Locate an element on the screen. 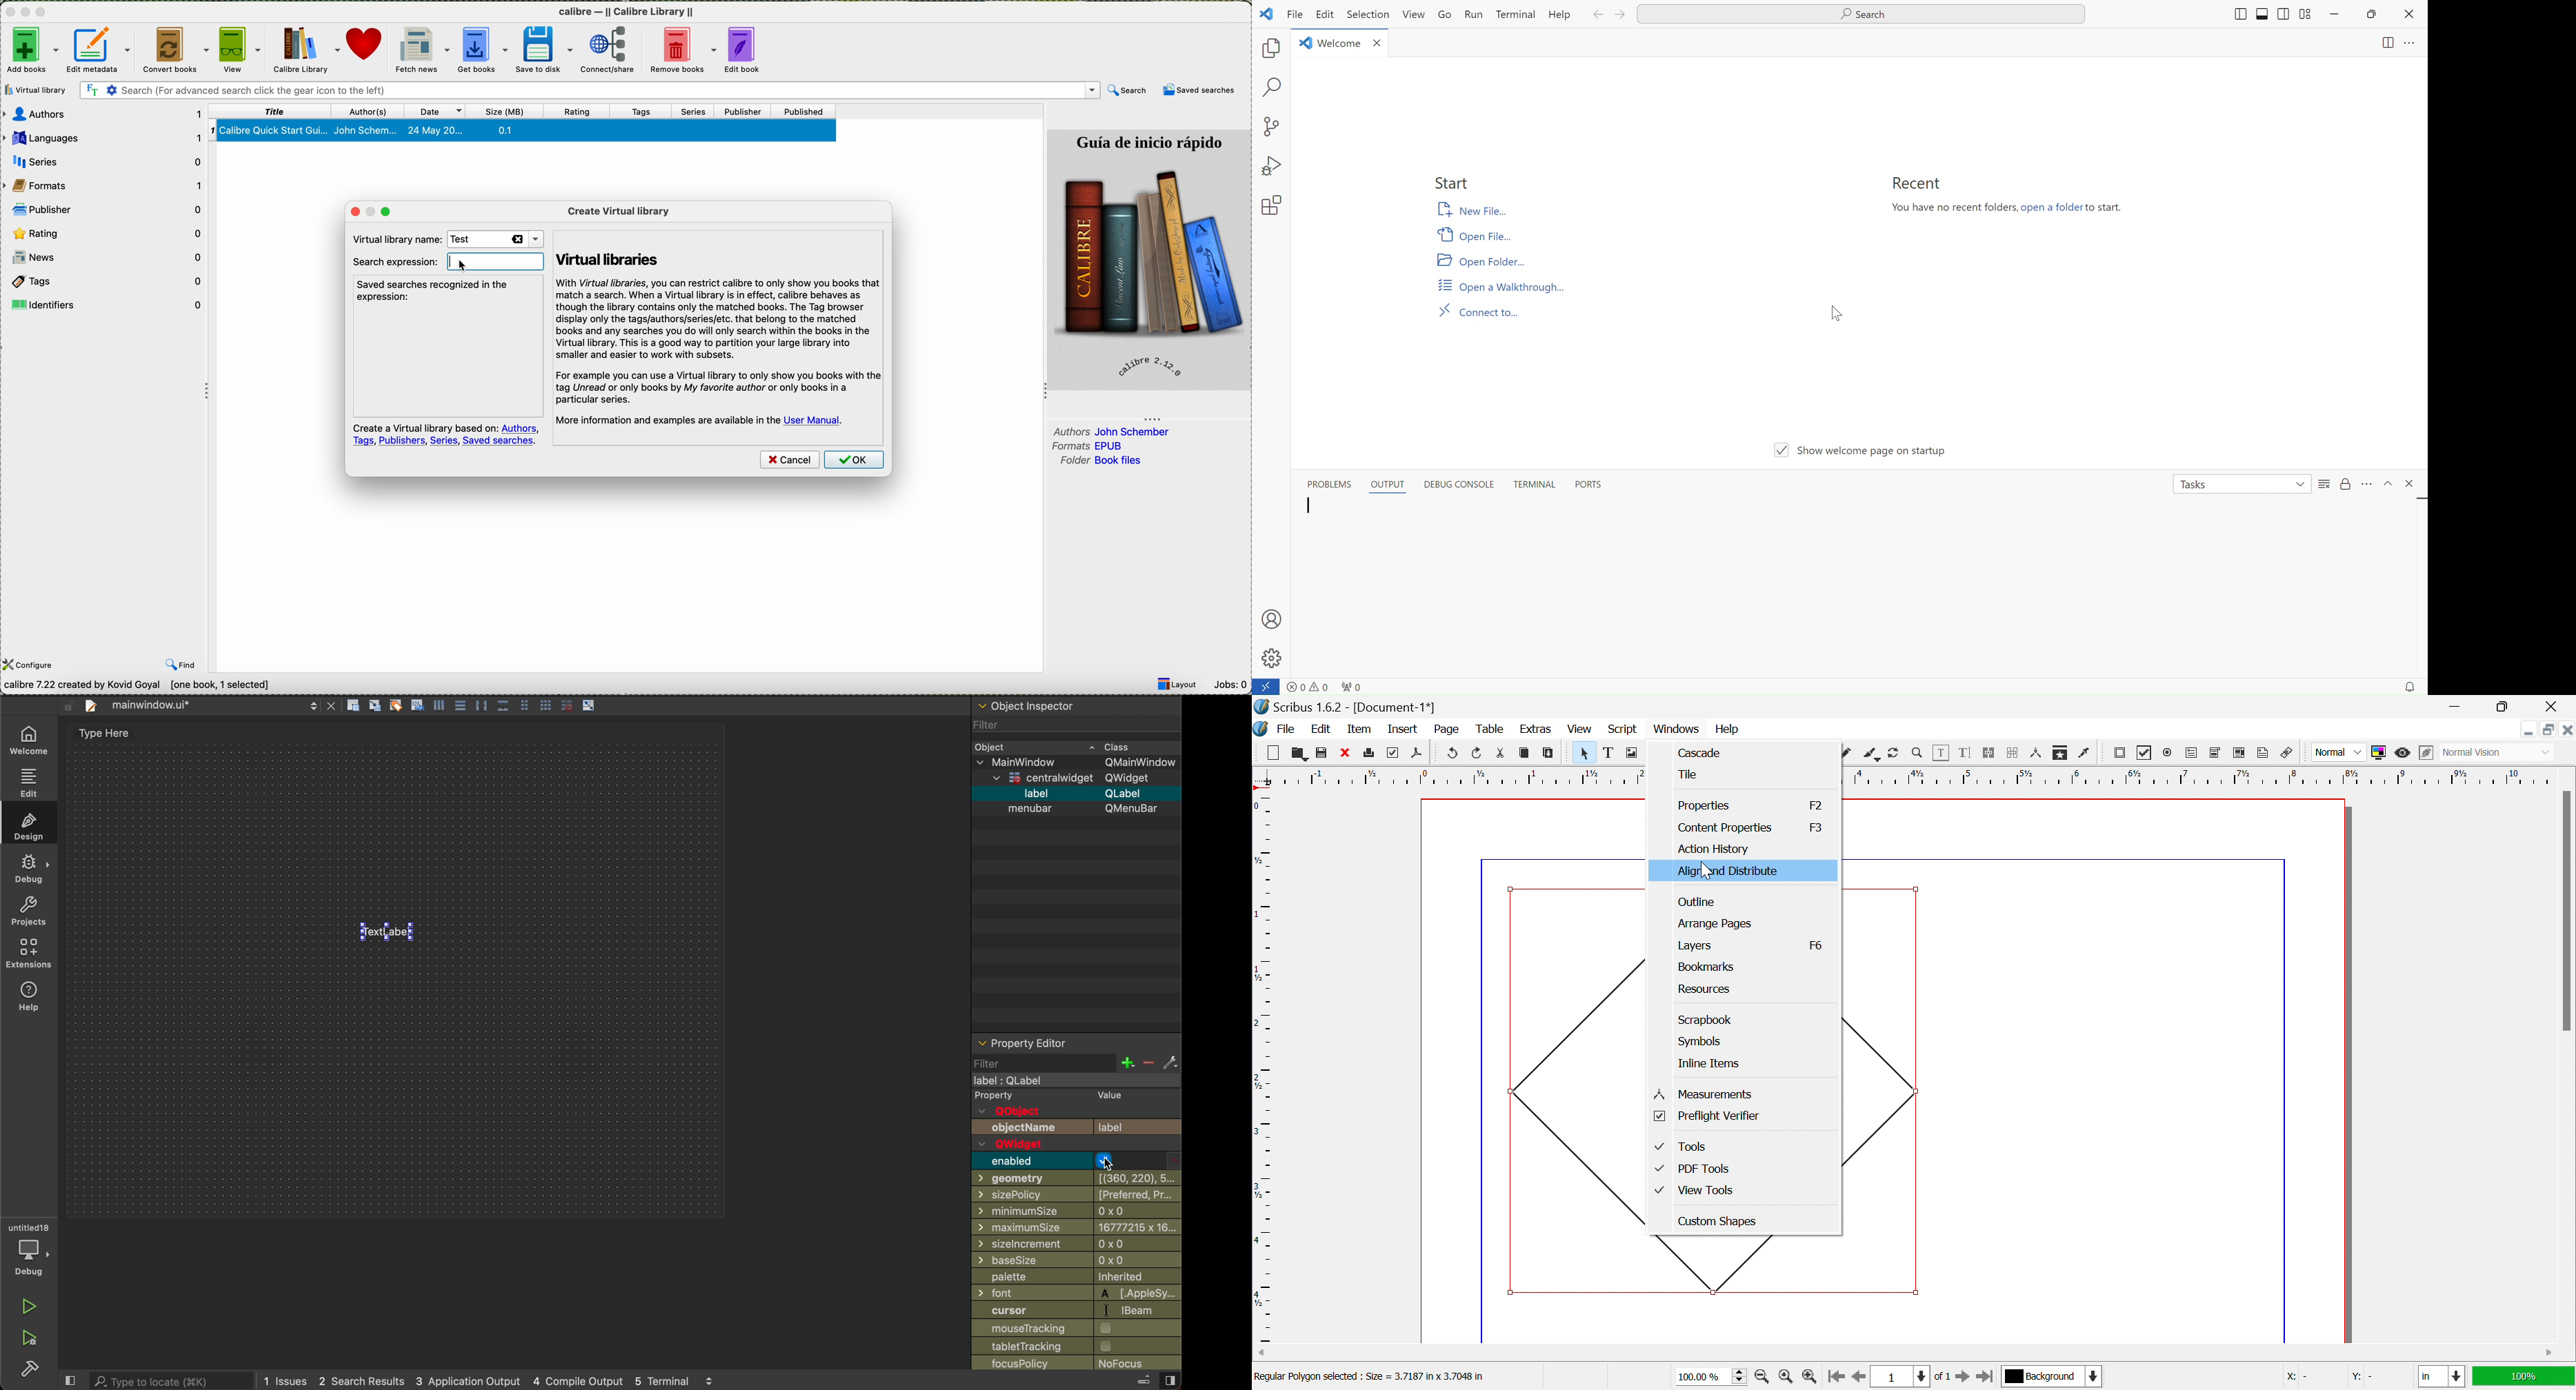 The height and width of the screenshot is (1400, 2576). font is located at coordinates (1002, 1292).